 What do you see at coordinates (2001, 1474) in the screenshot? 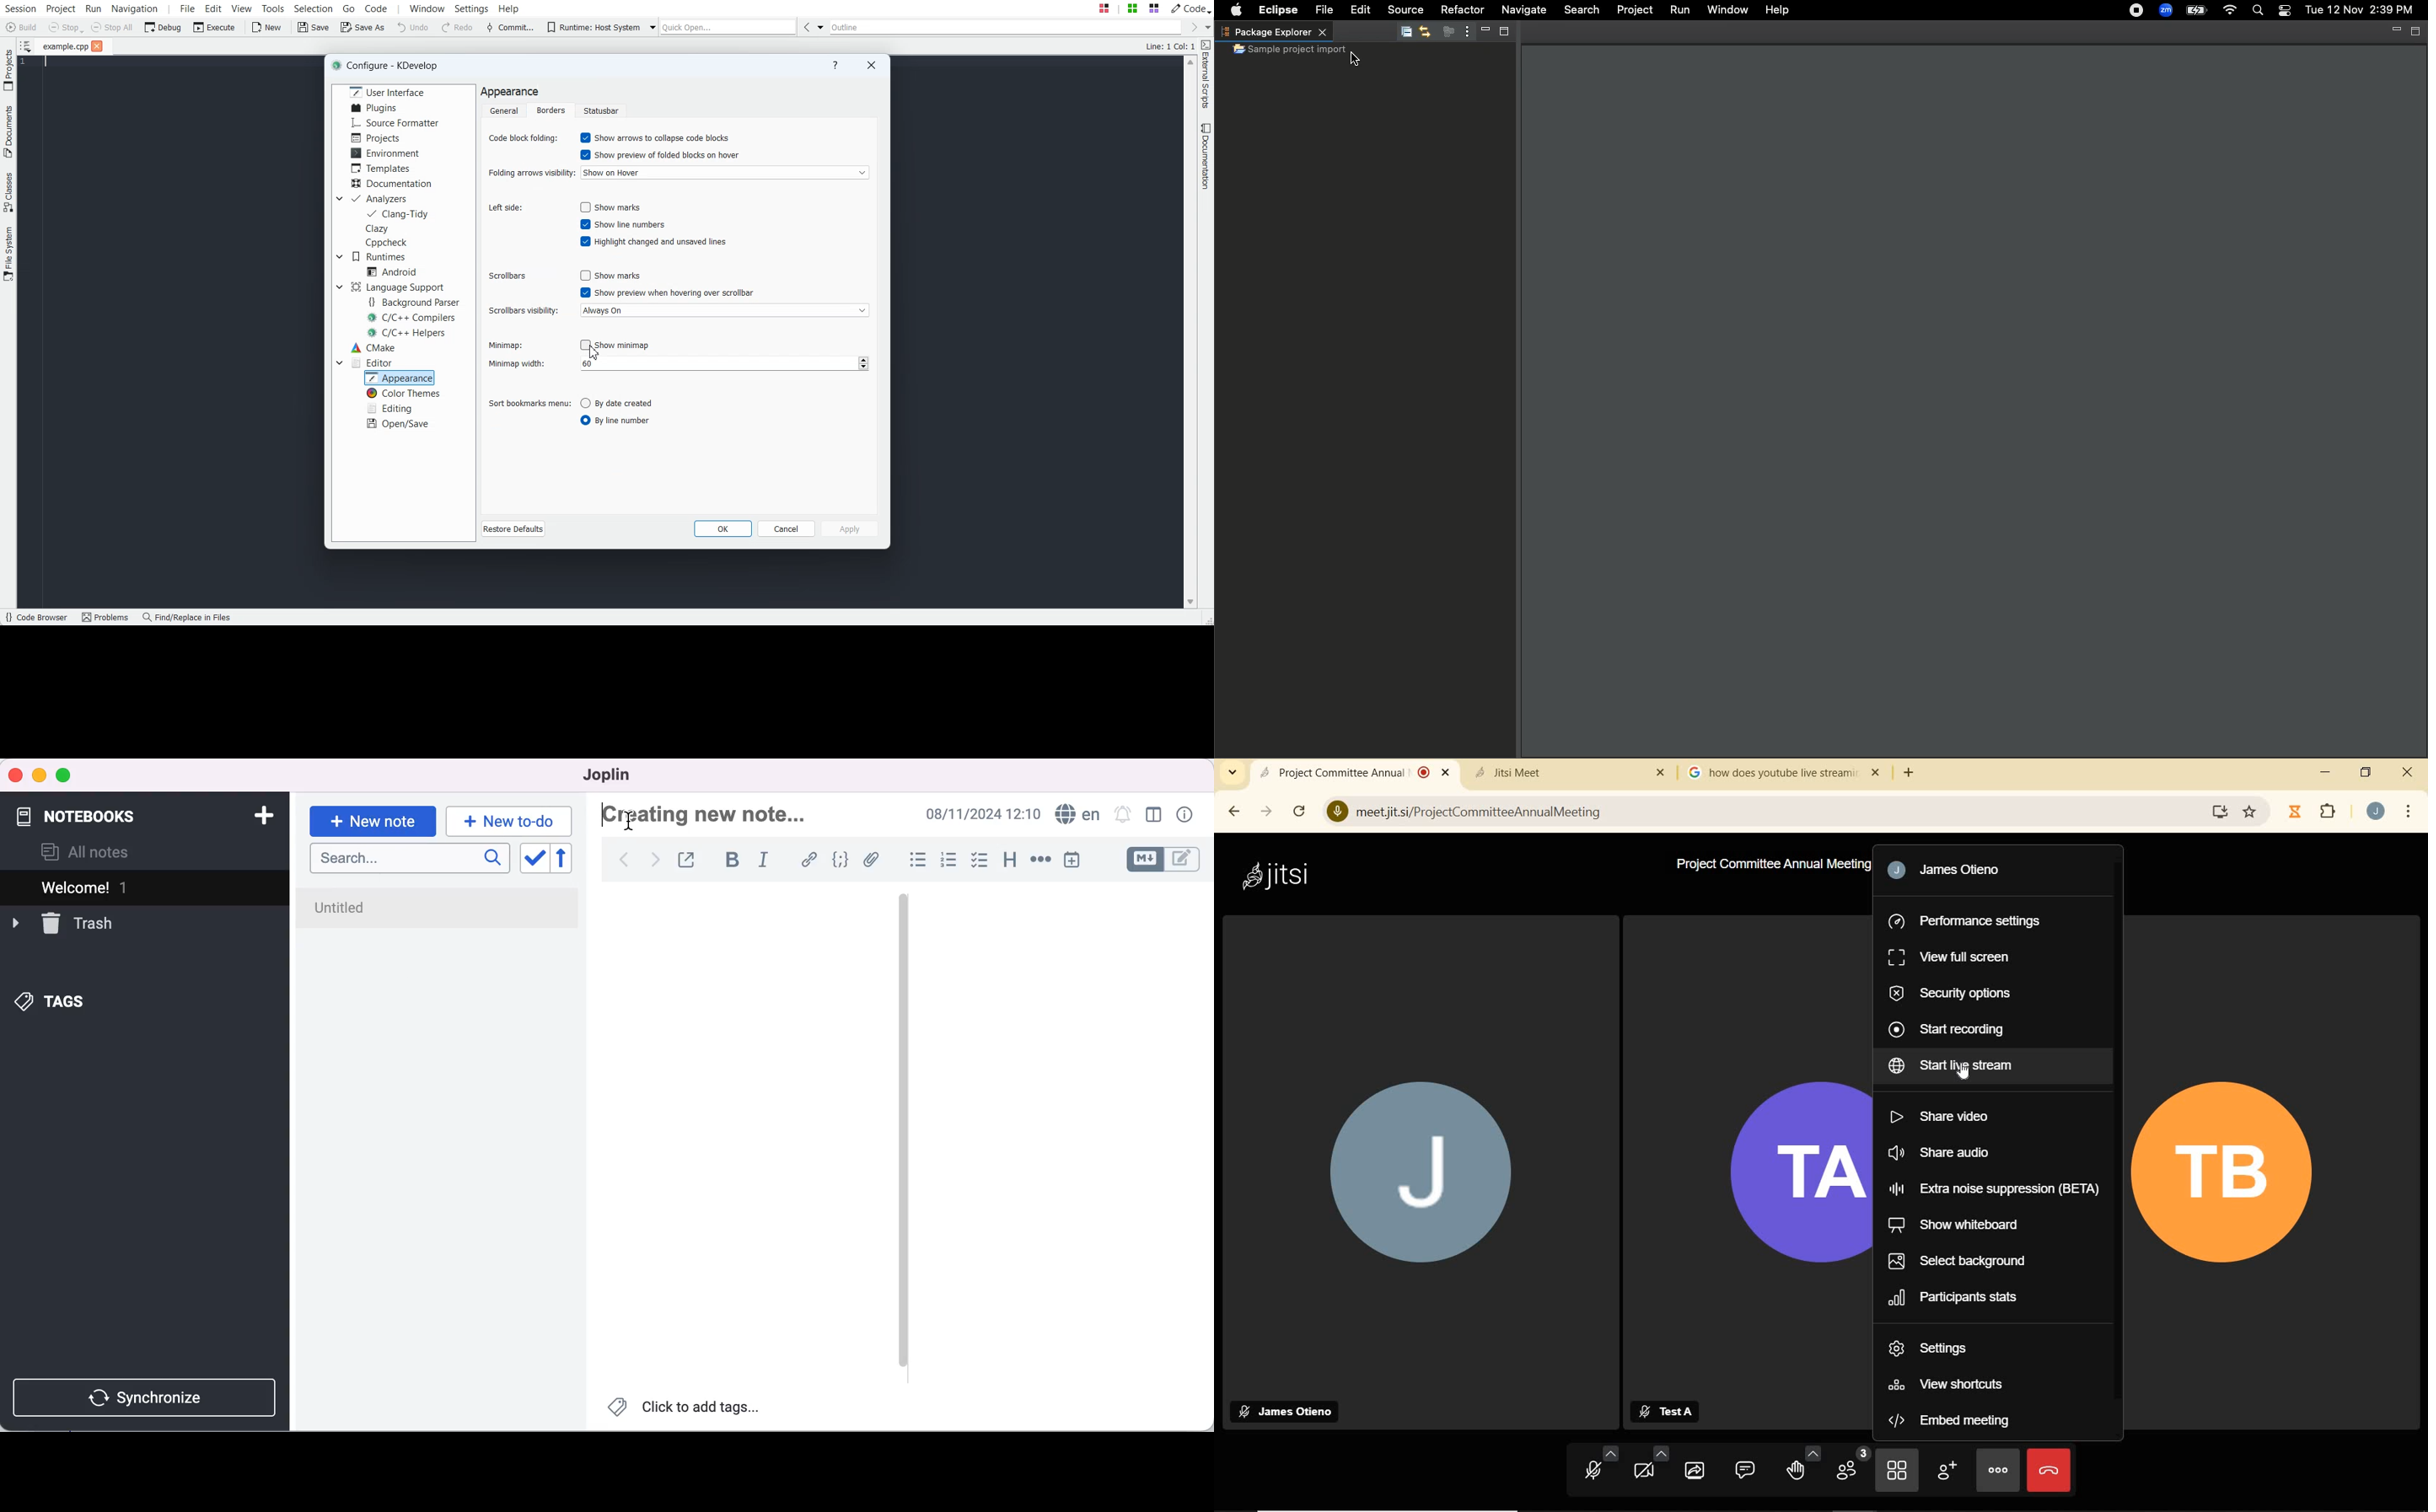
I see `crusor` at bounding box center [2001, 1474].